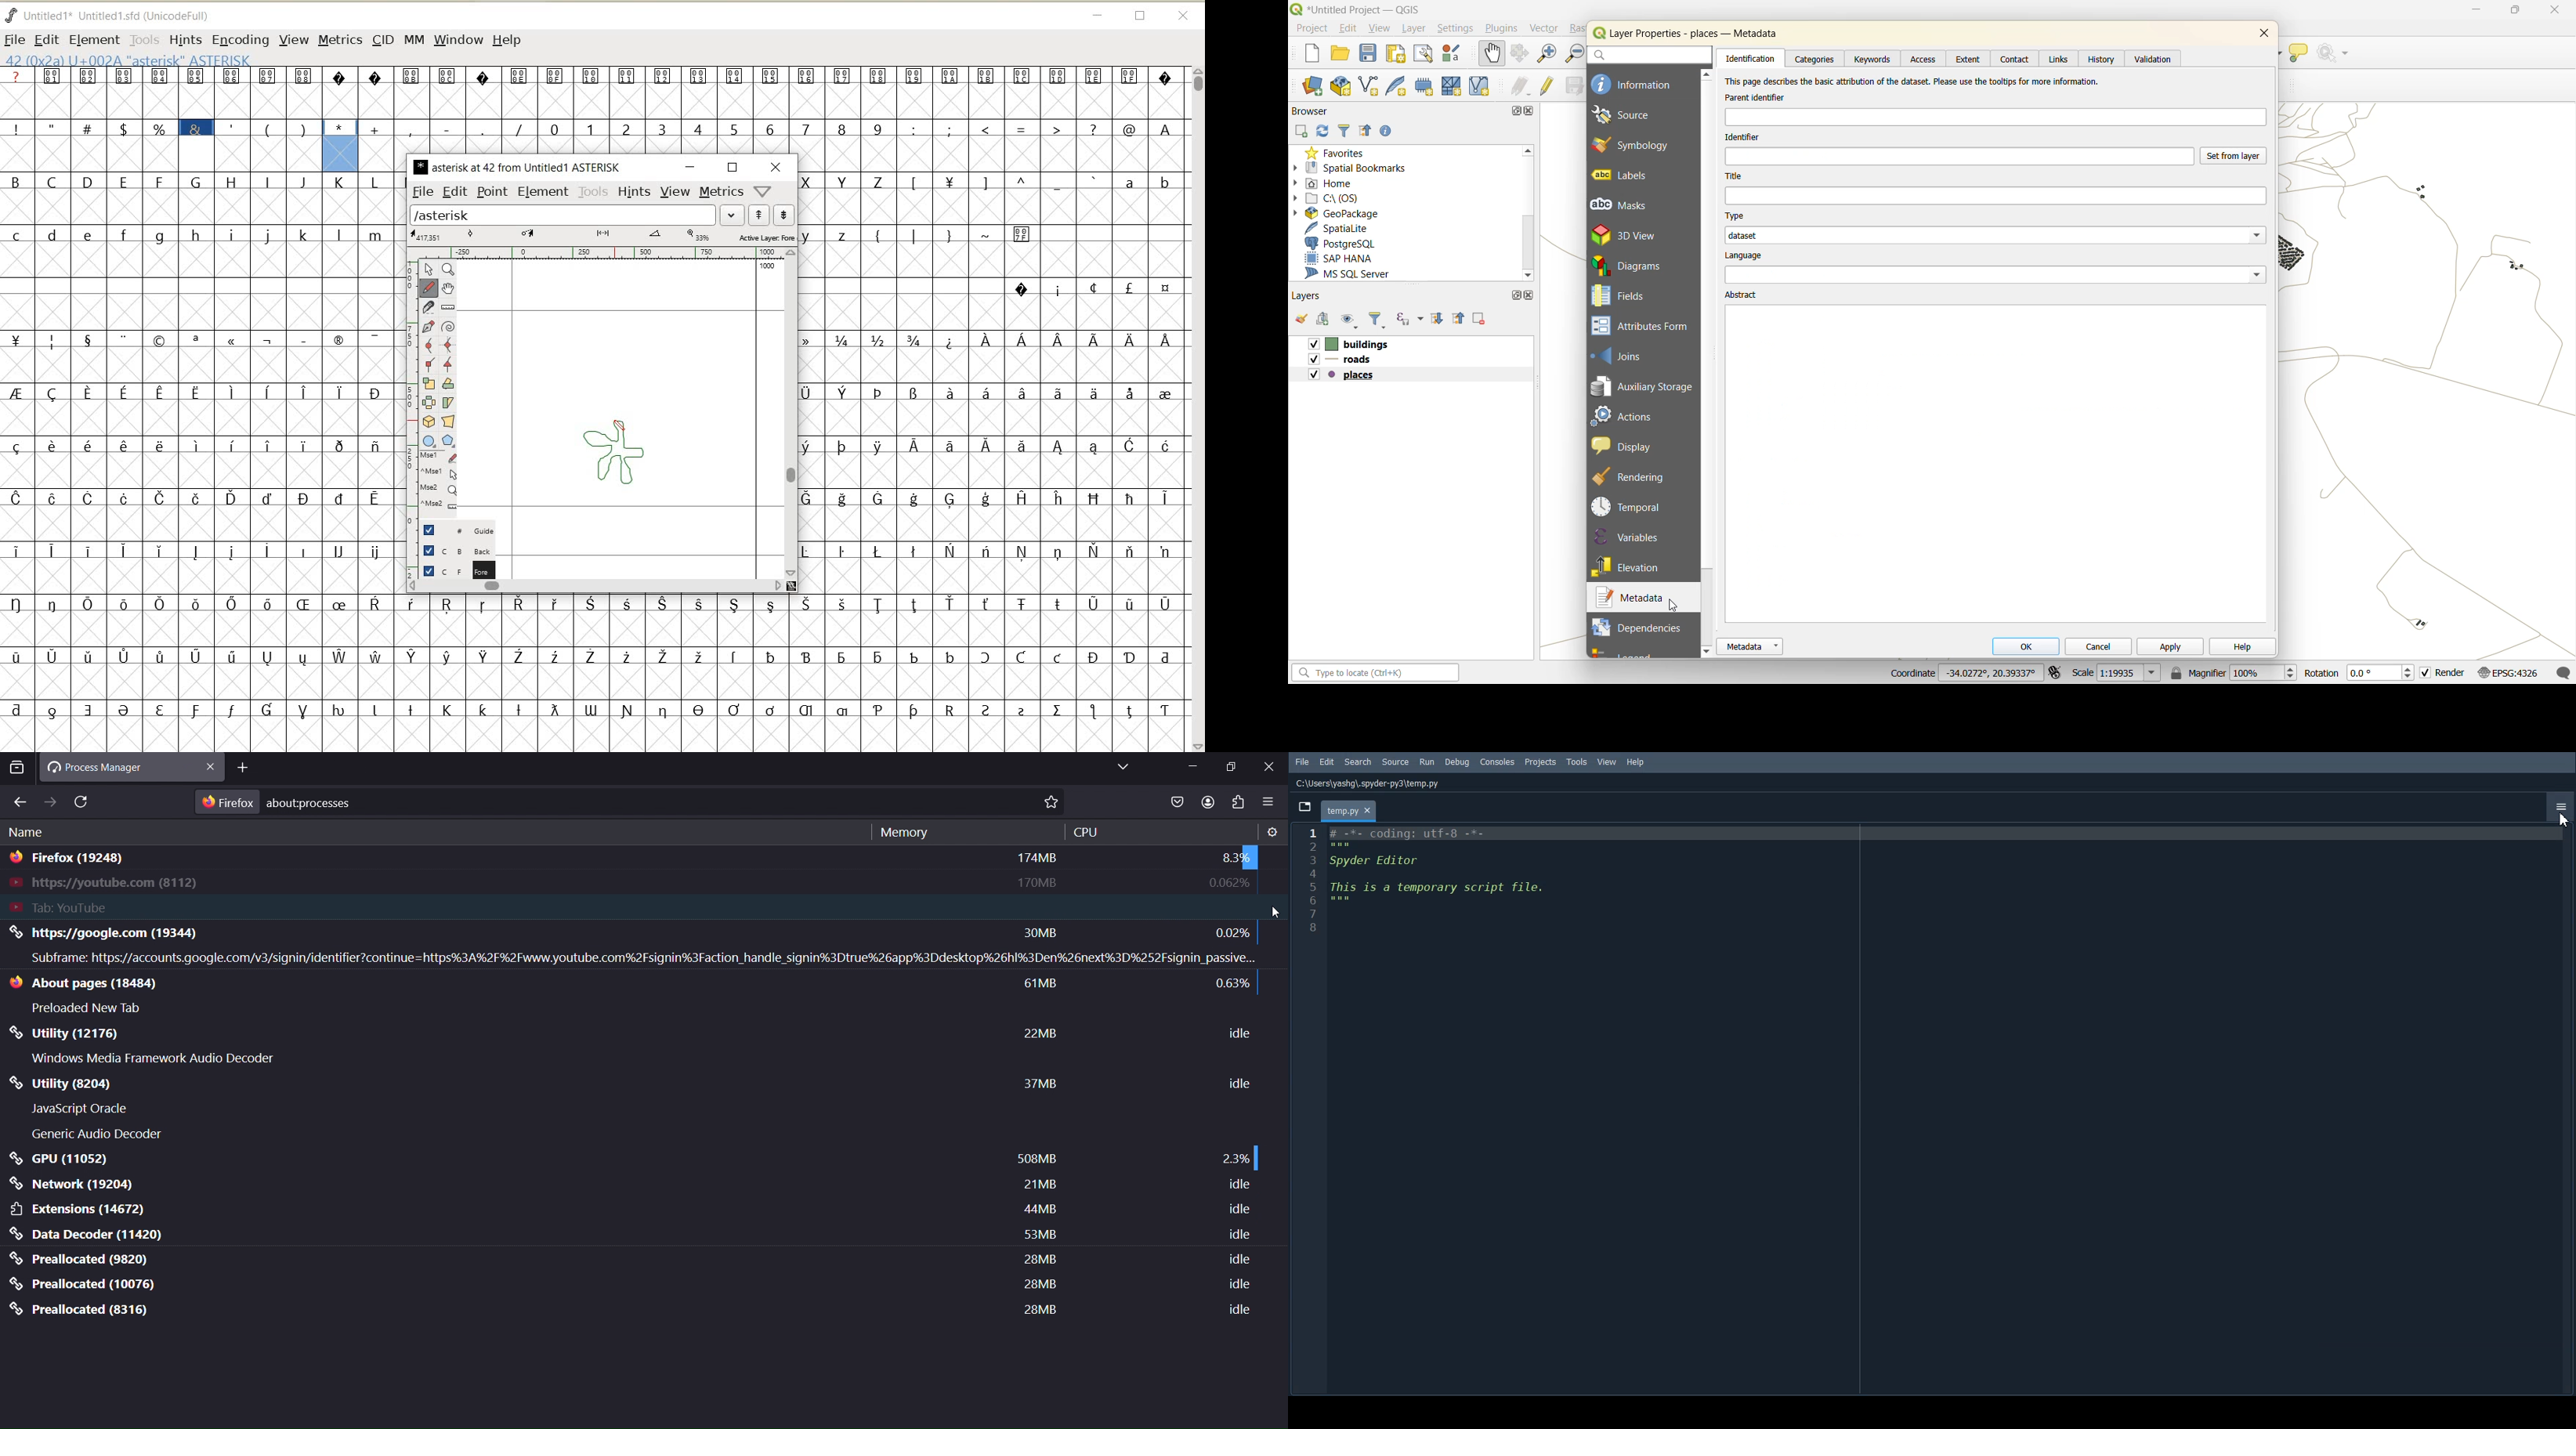 This screenshot has width=2576, height=1456. I want to click on Generic Audio Decoder, so click(96, 1135).